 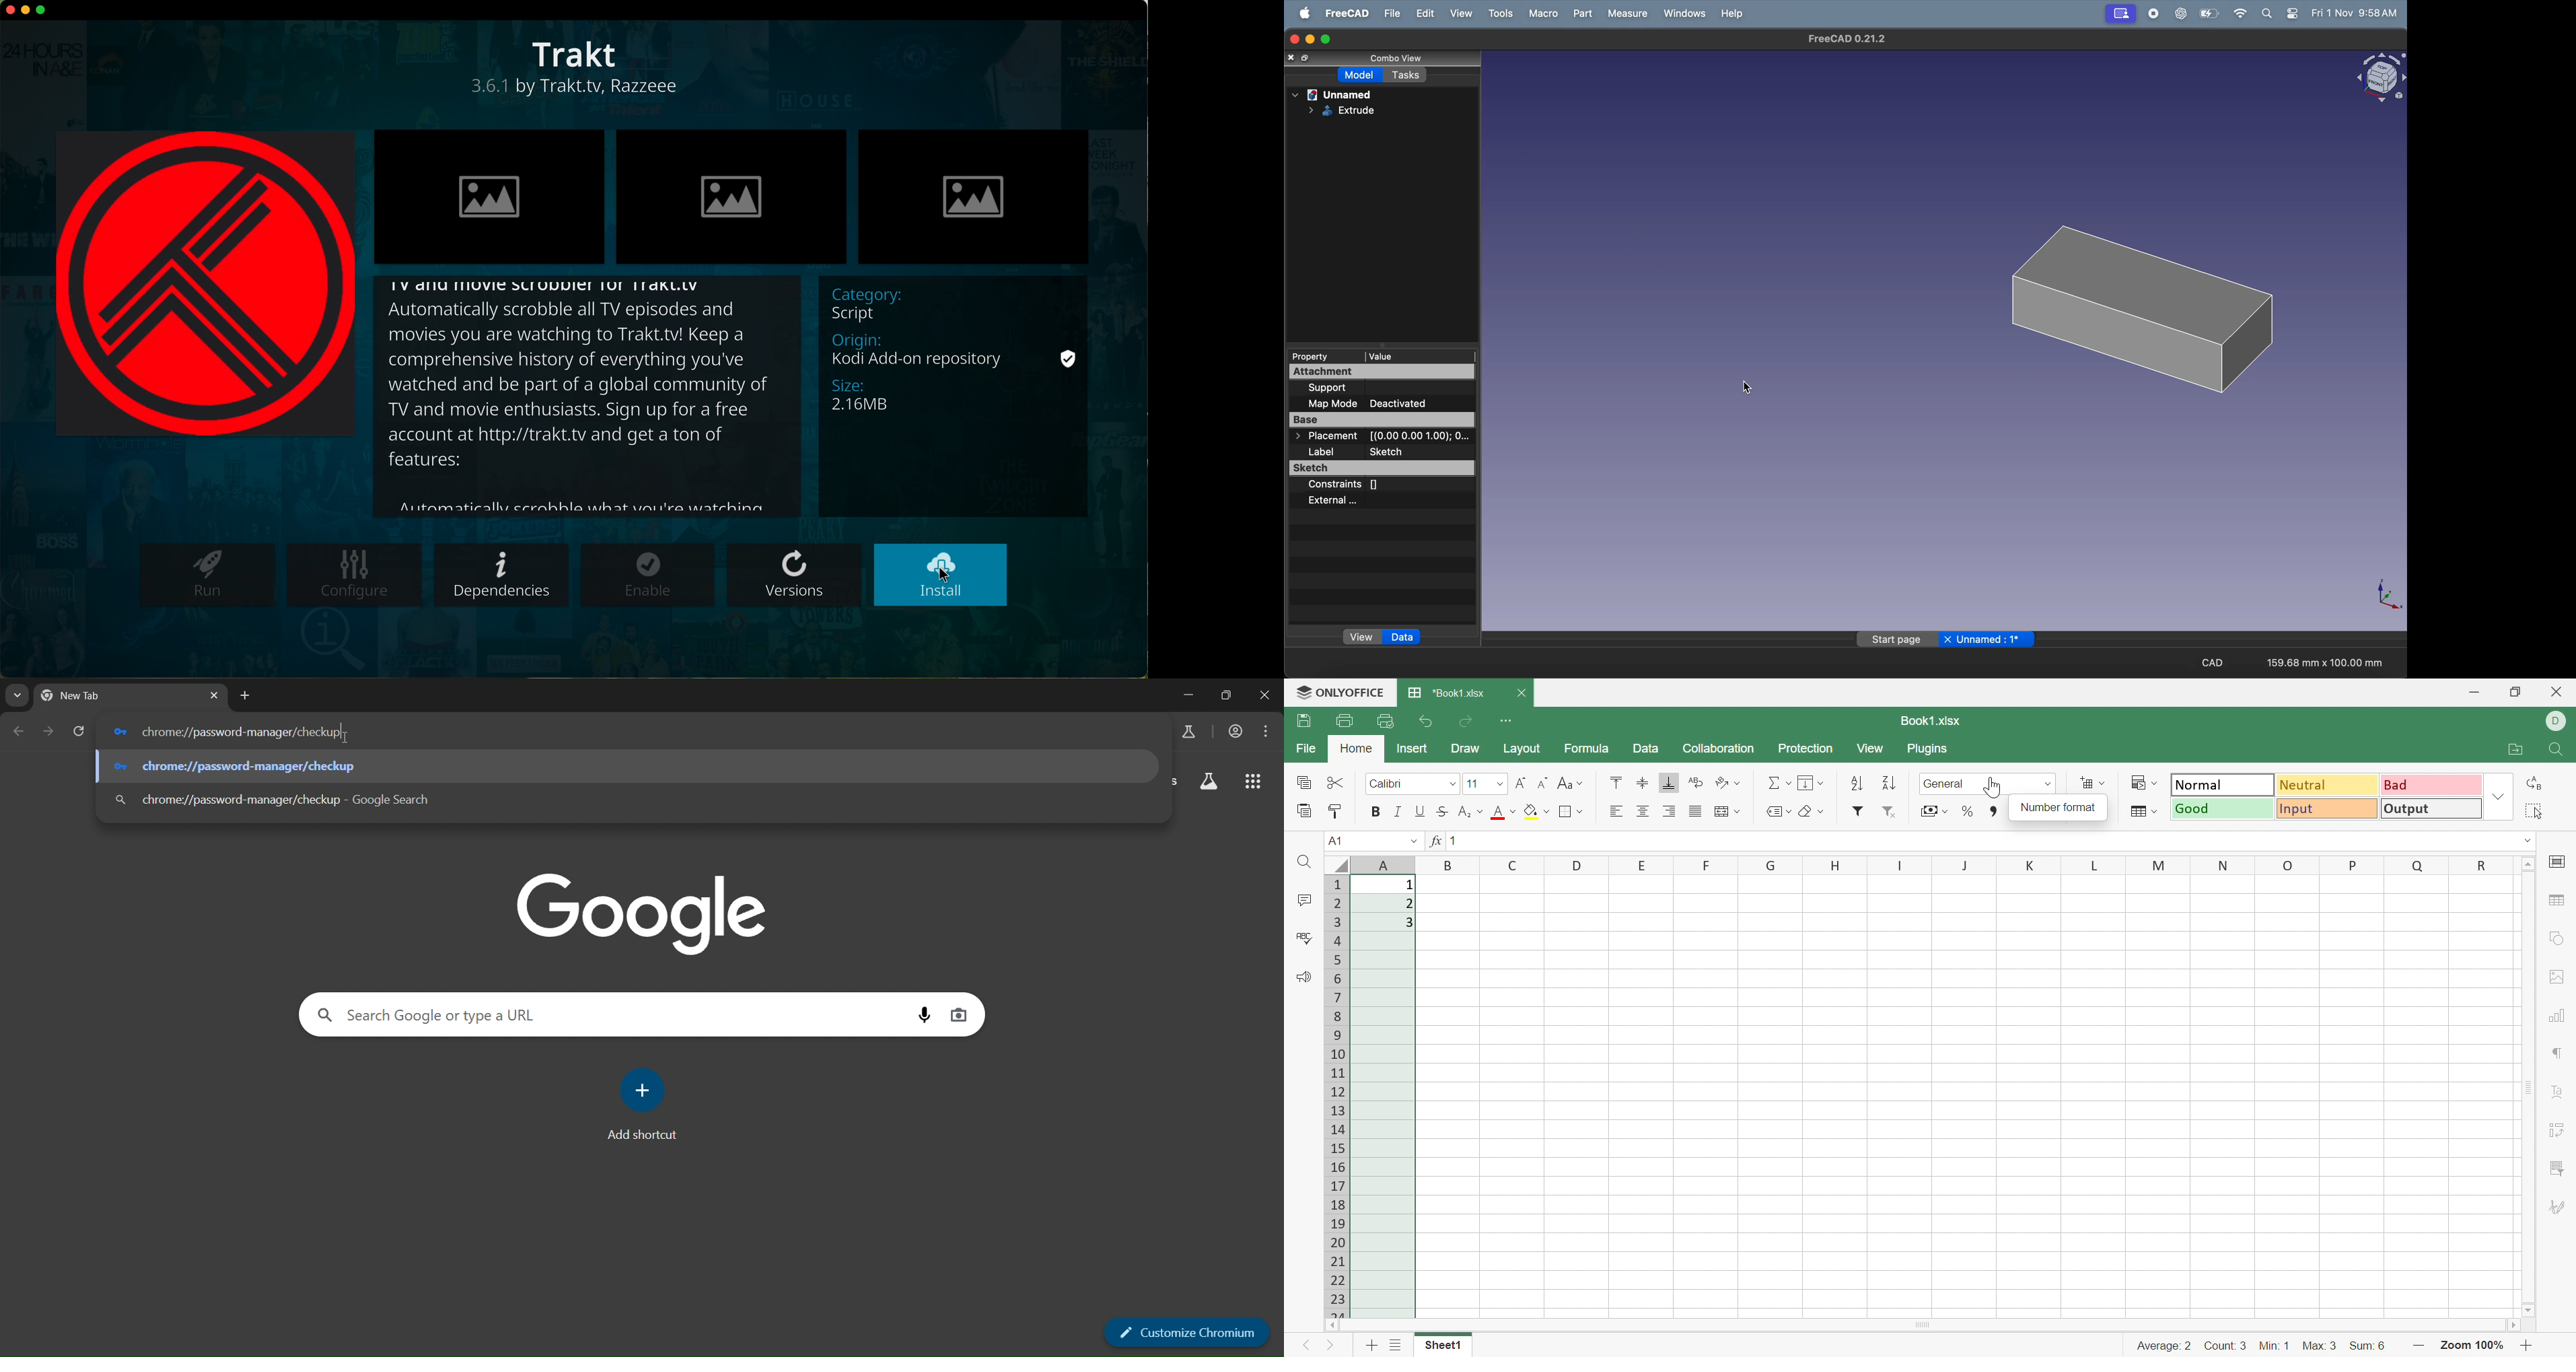 What do you see at coordinates (1307, 901) in the screenshot?
I see `Comments` at bounding box center [1307, 901].